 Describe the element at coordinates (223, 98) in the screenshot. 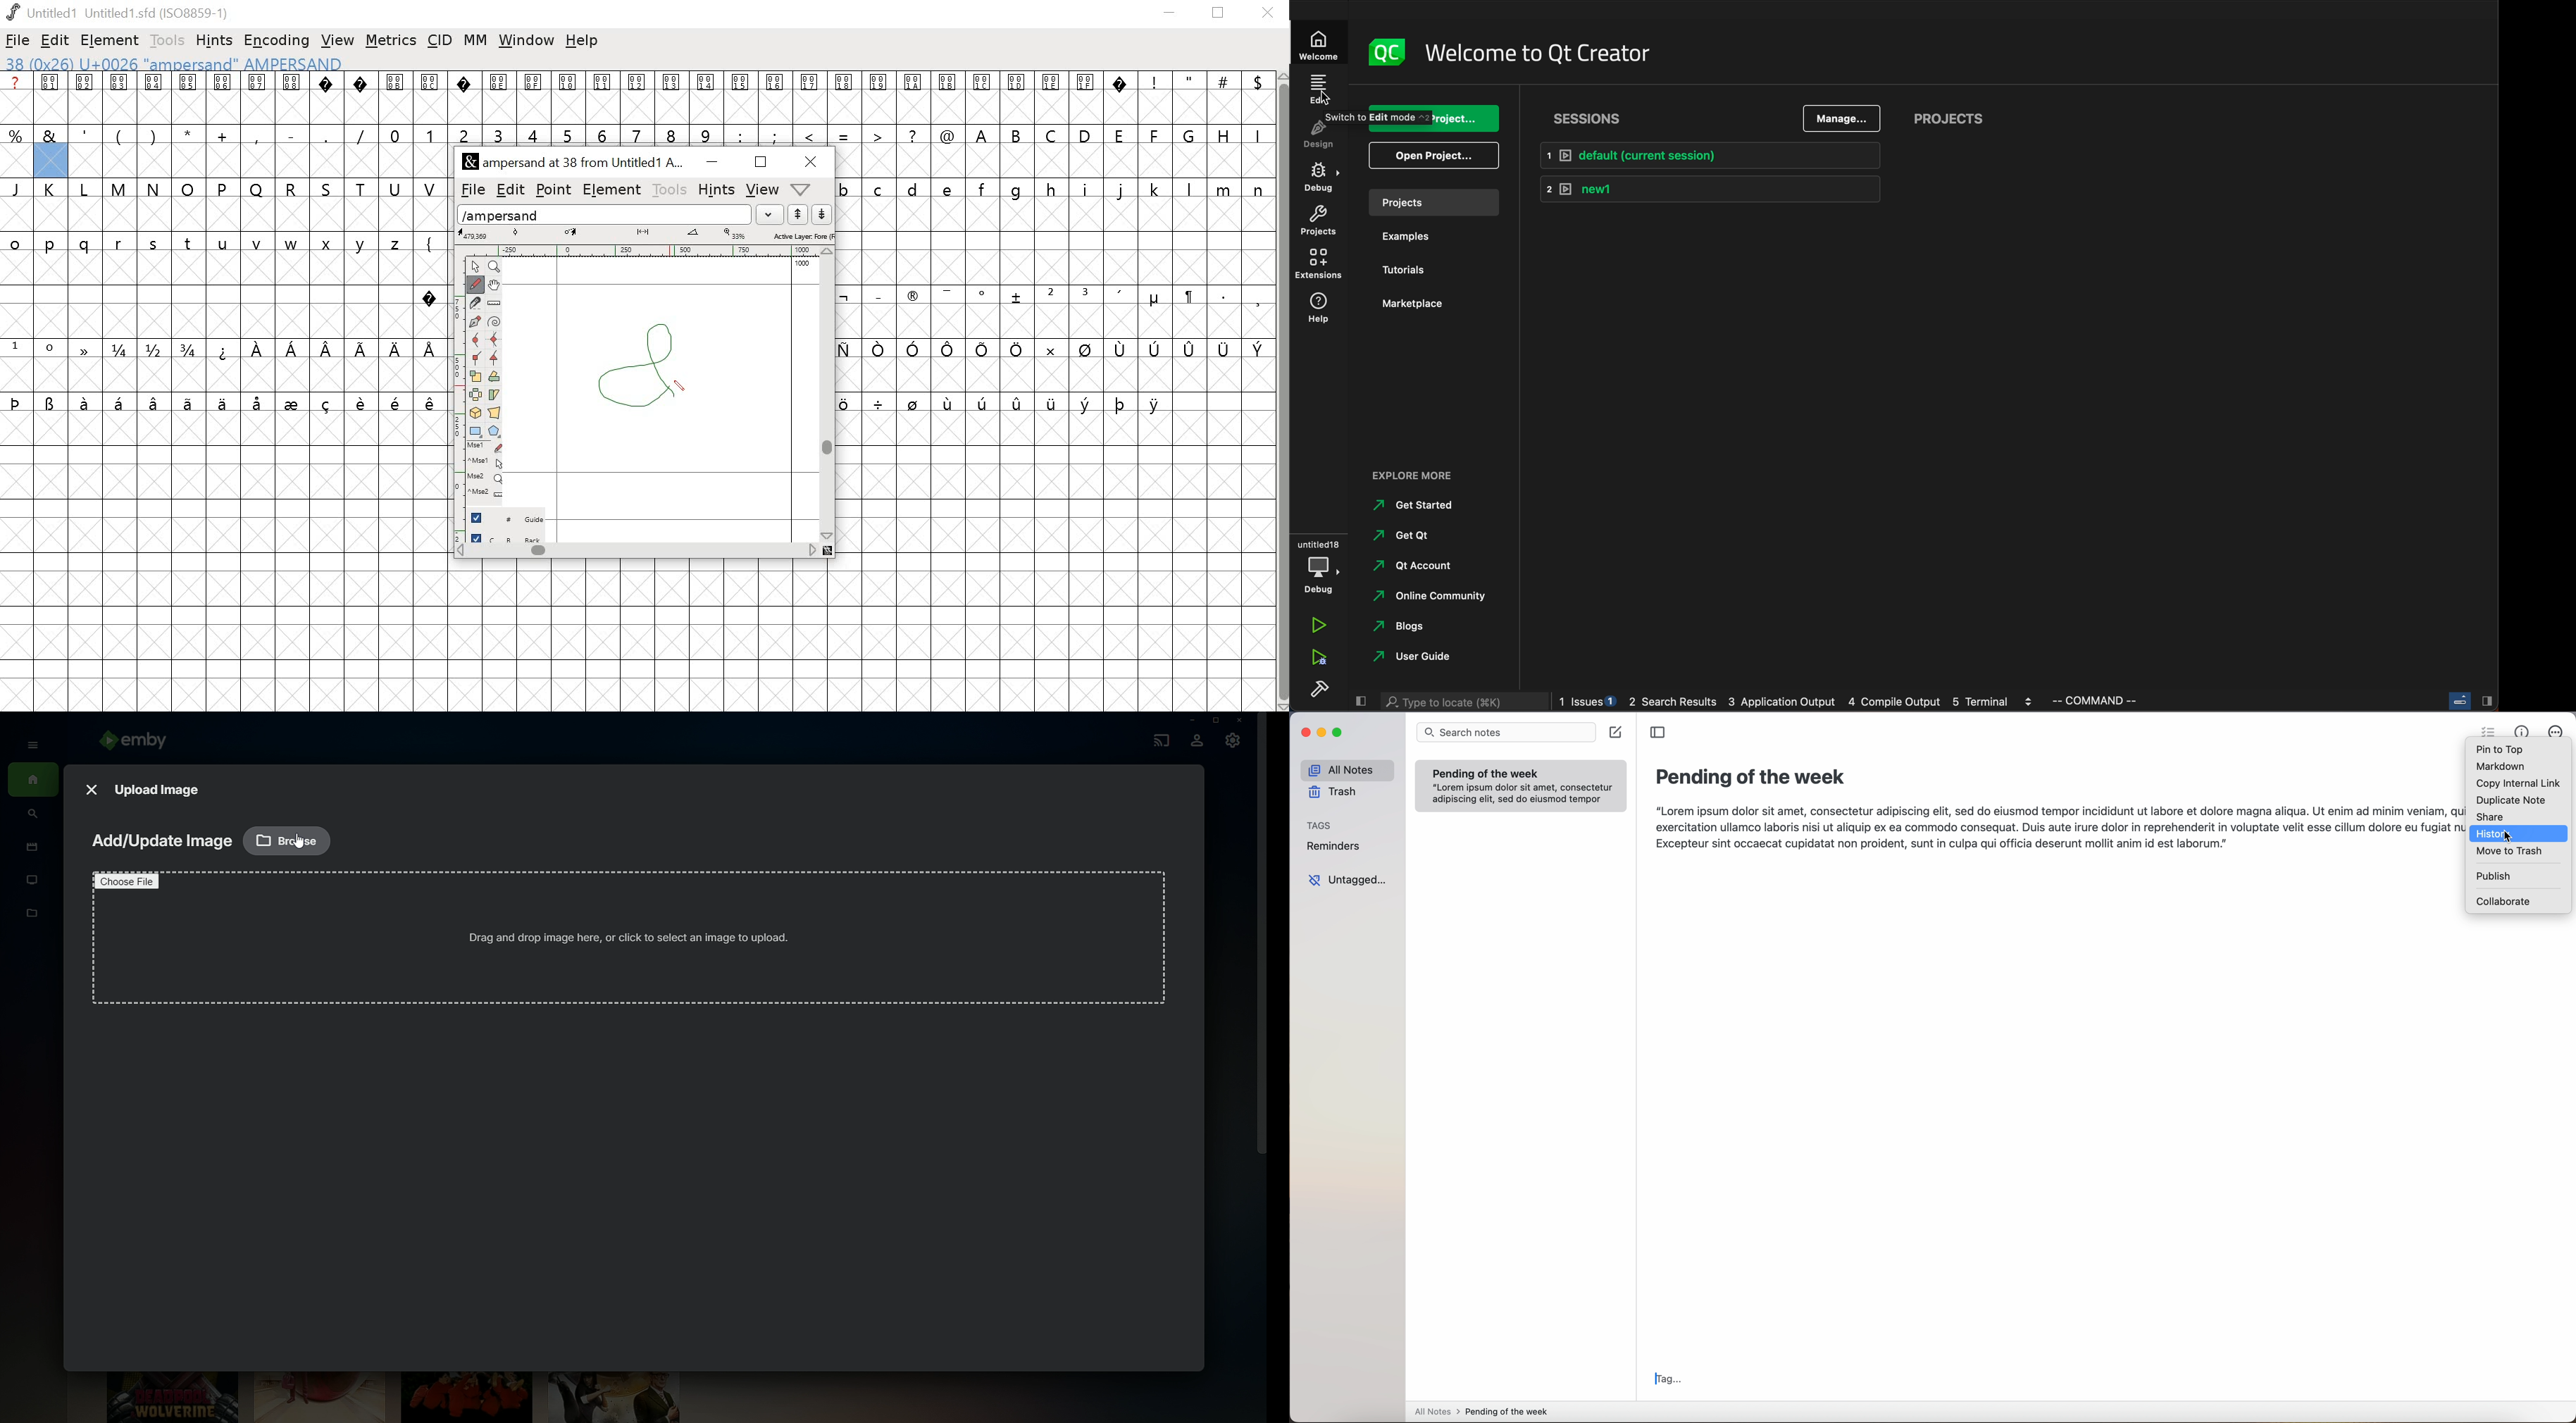

I see `0006` at that location.